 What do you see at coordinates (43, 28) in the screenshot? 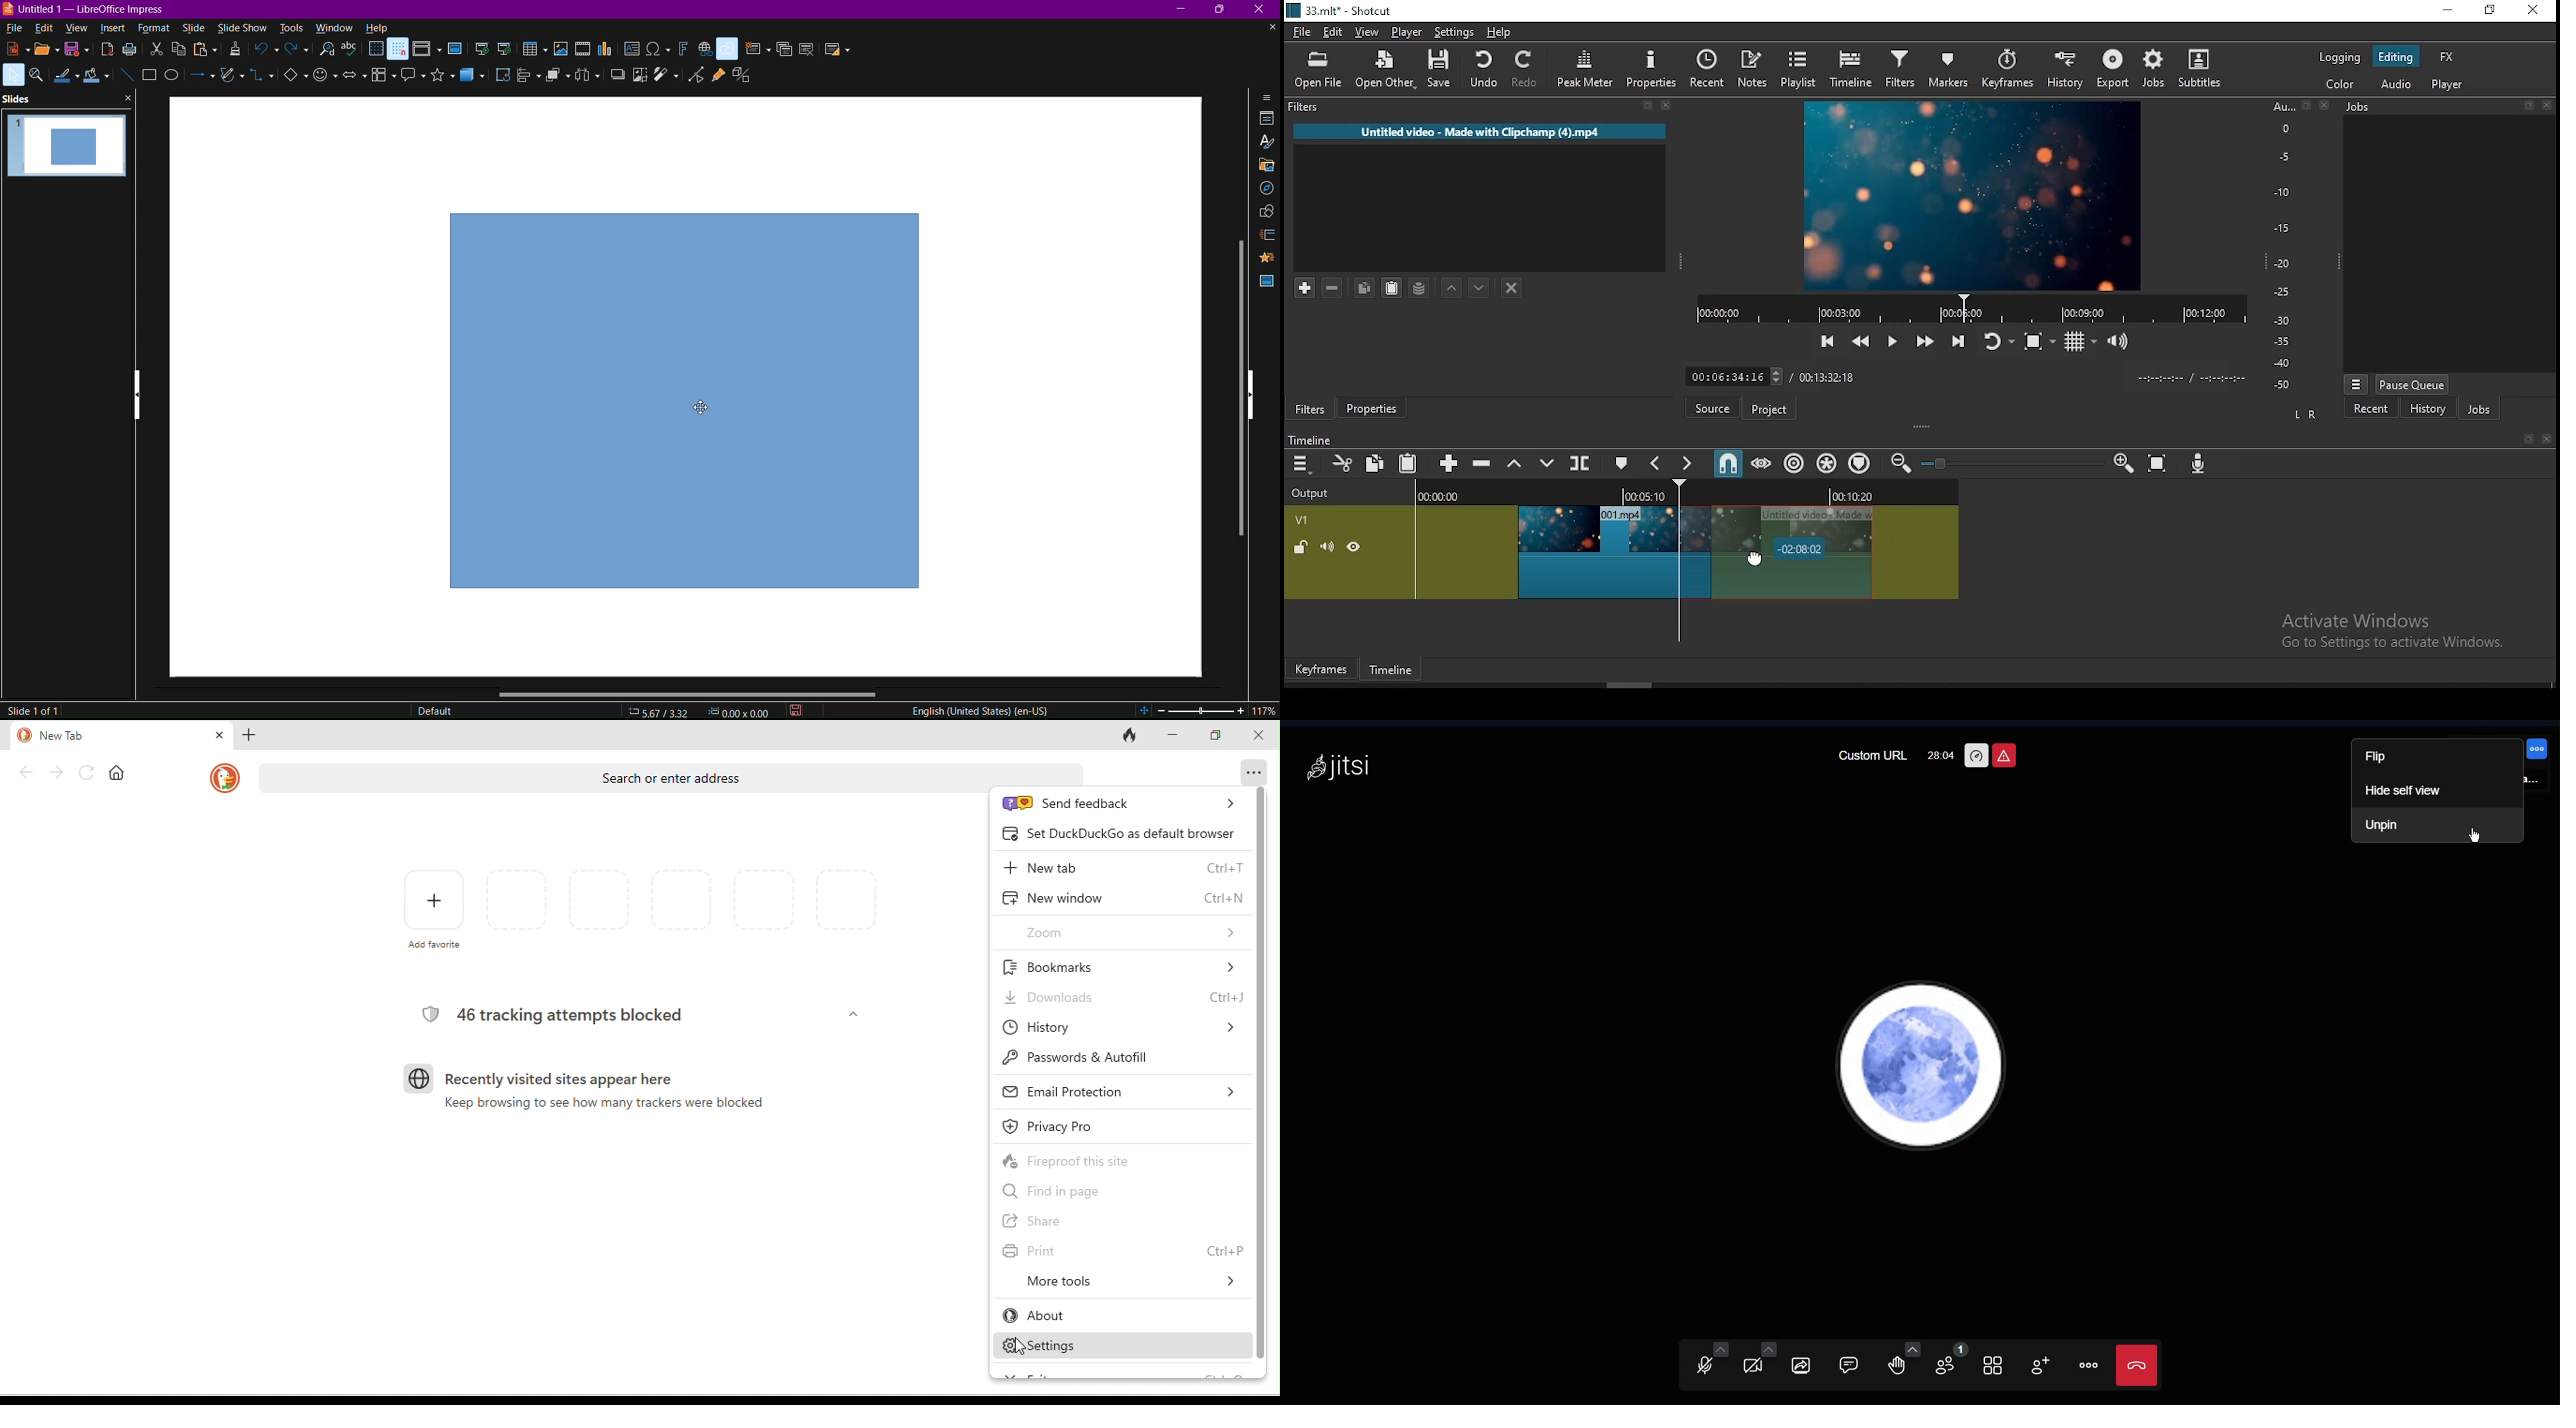
I see `edit` at bounding box center [43, 28].